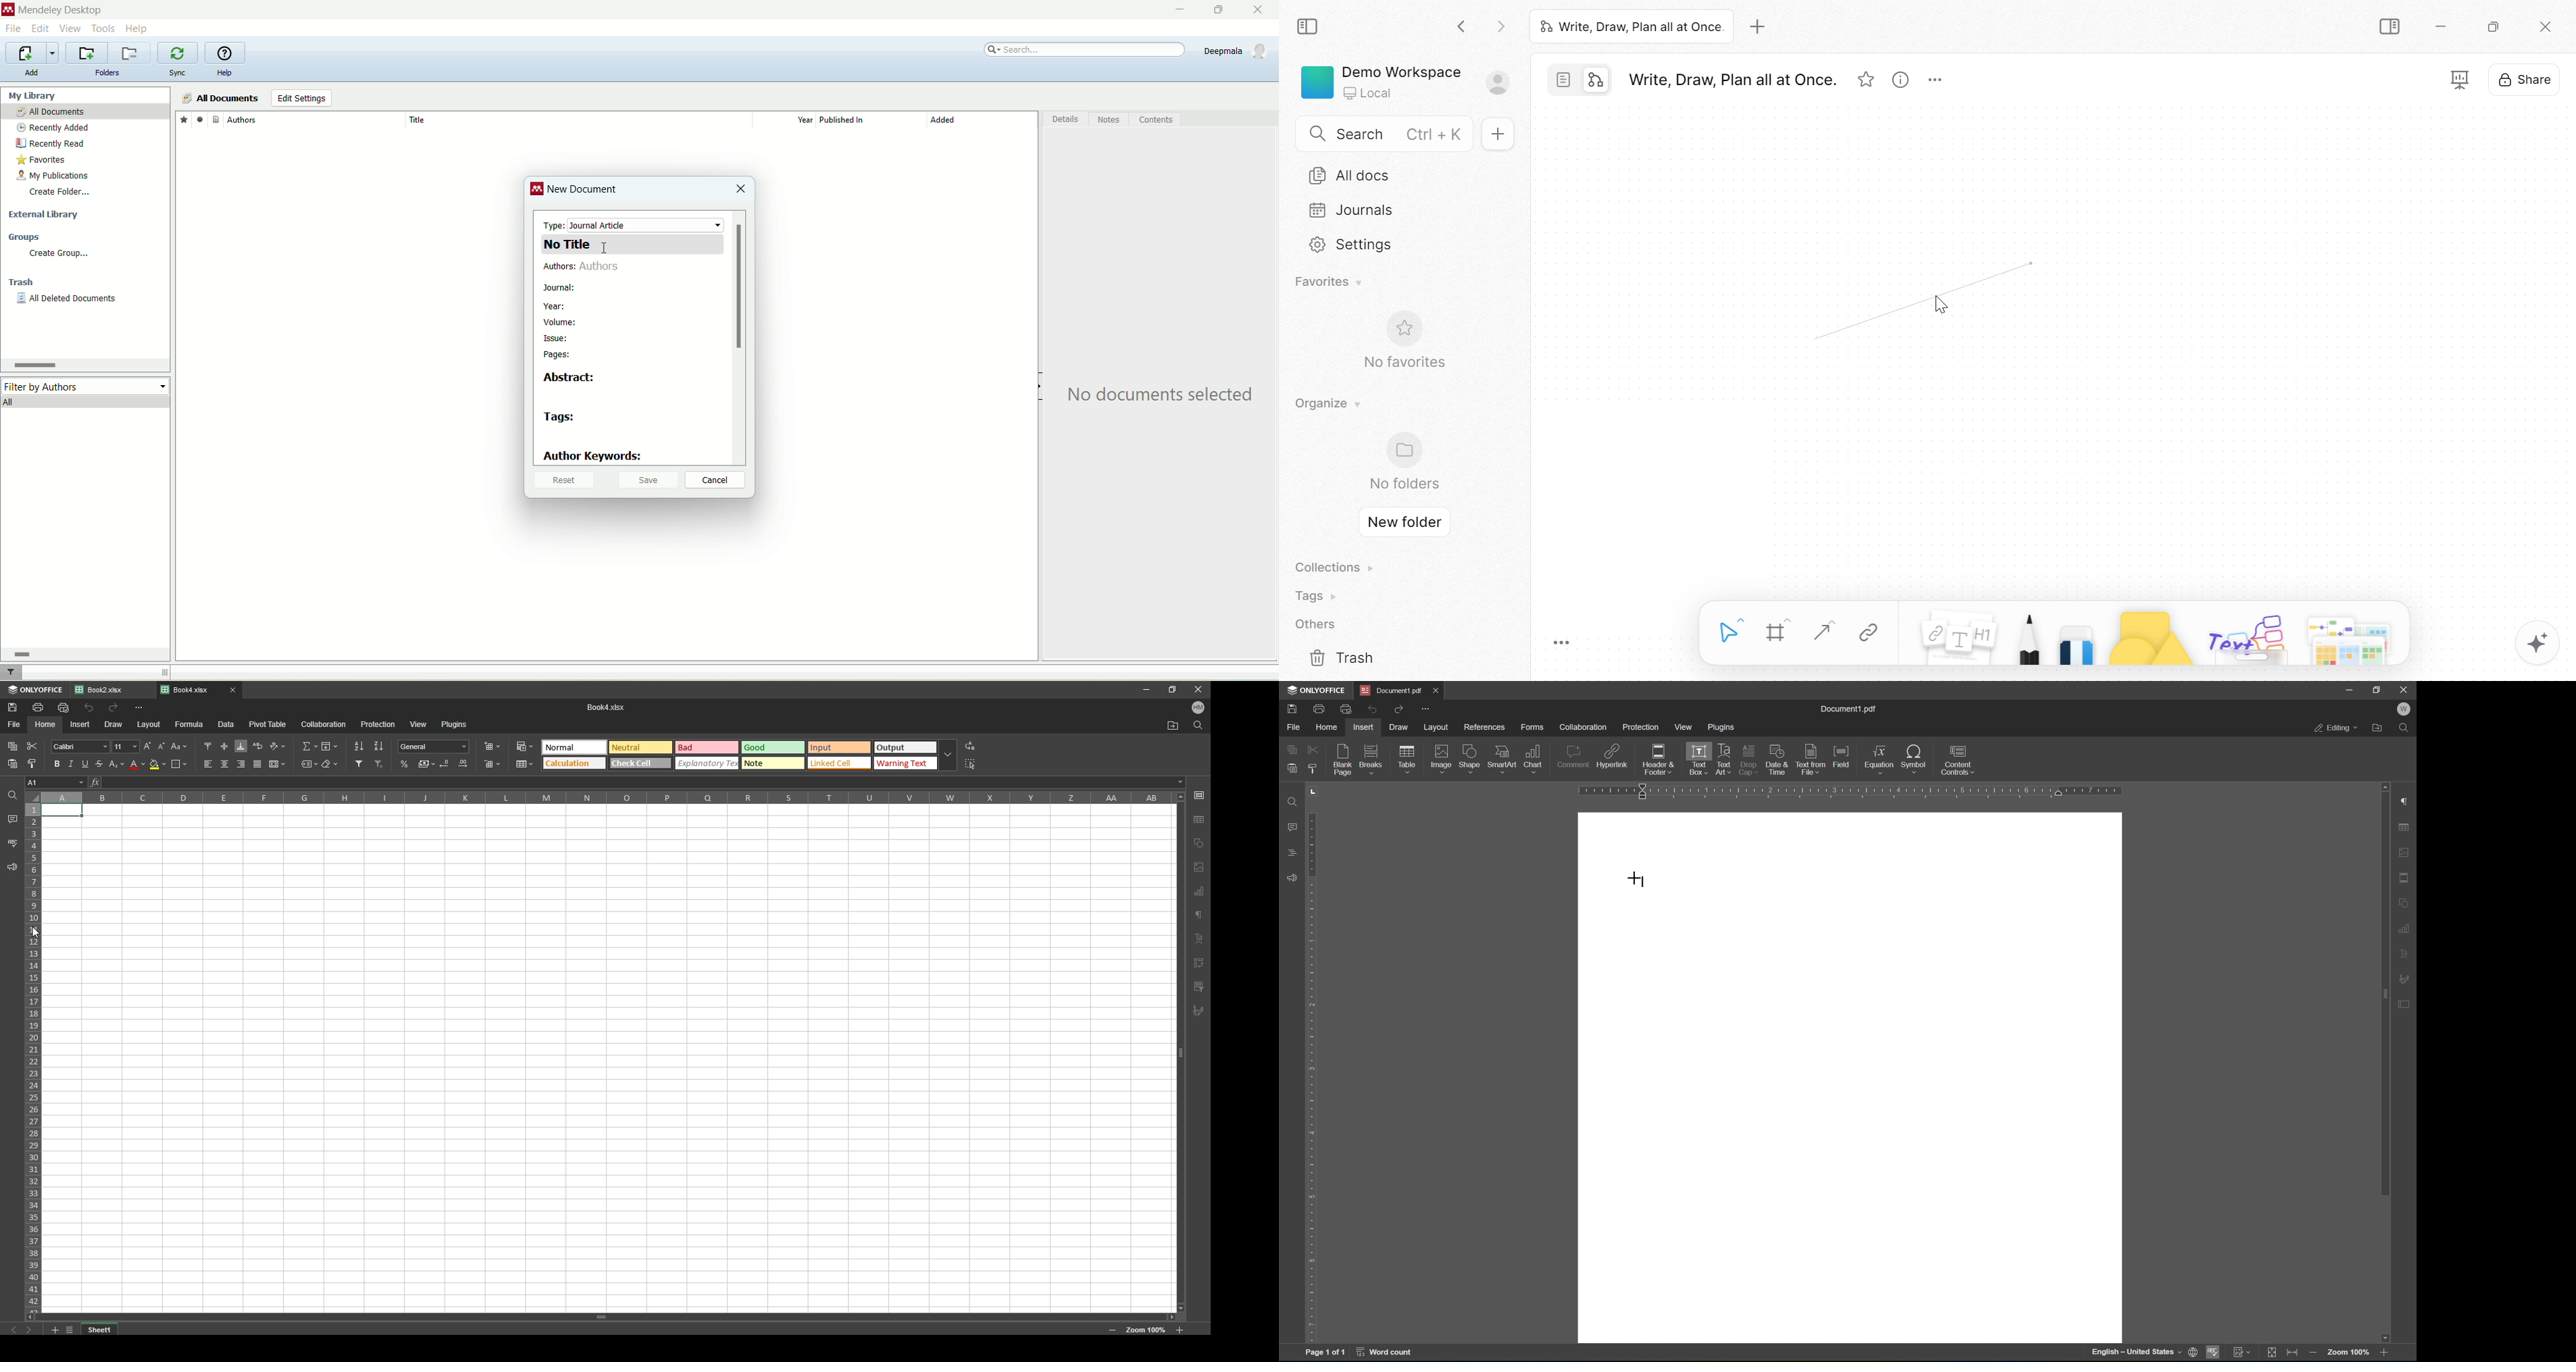  I want to click on details, so click(1067, 121).